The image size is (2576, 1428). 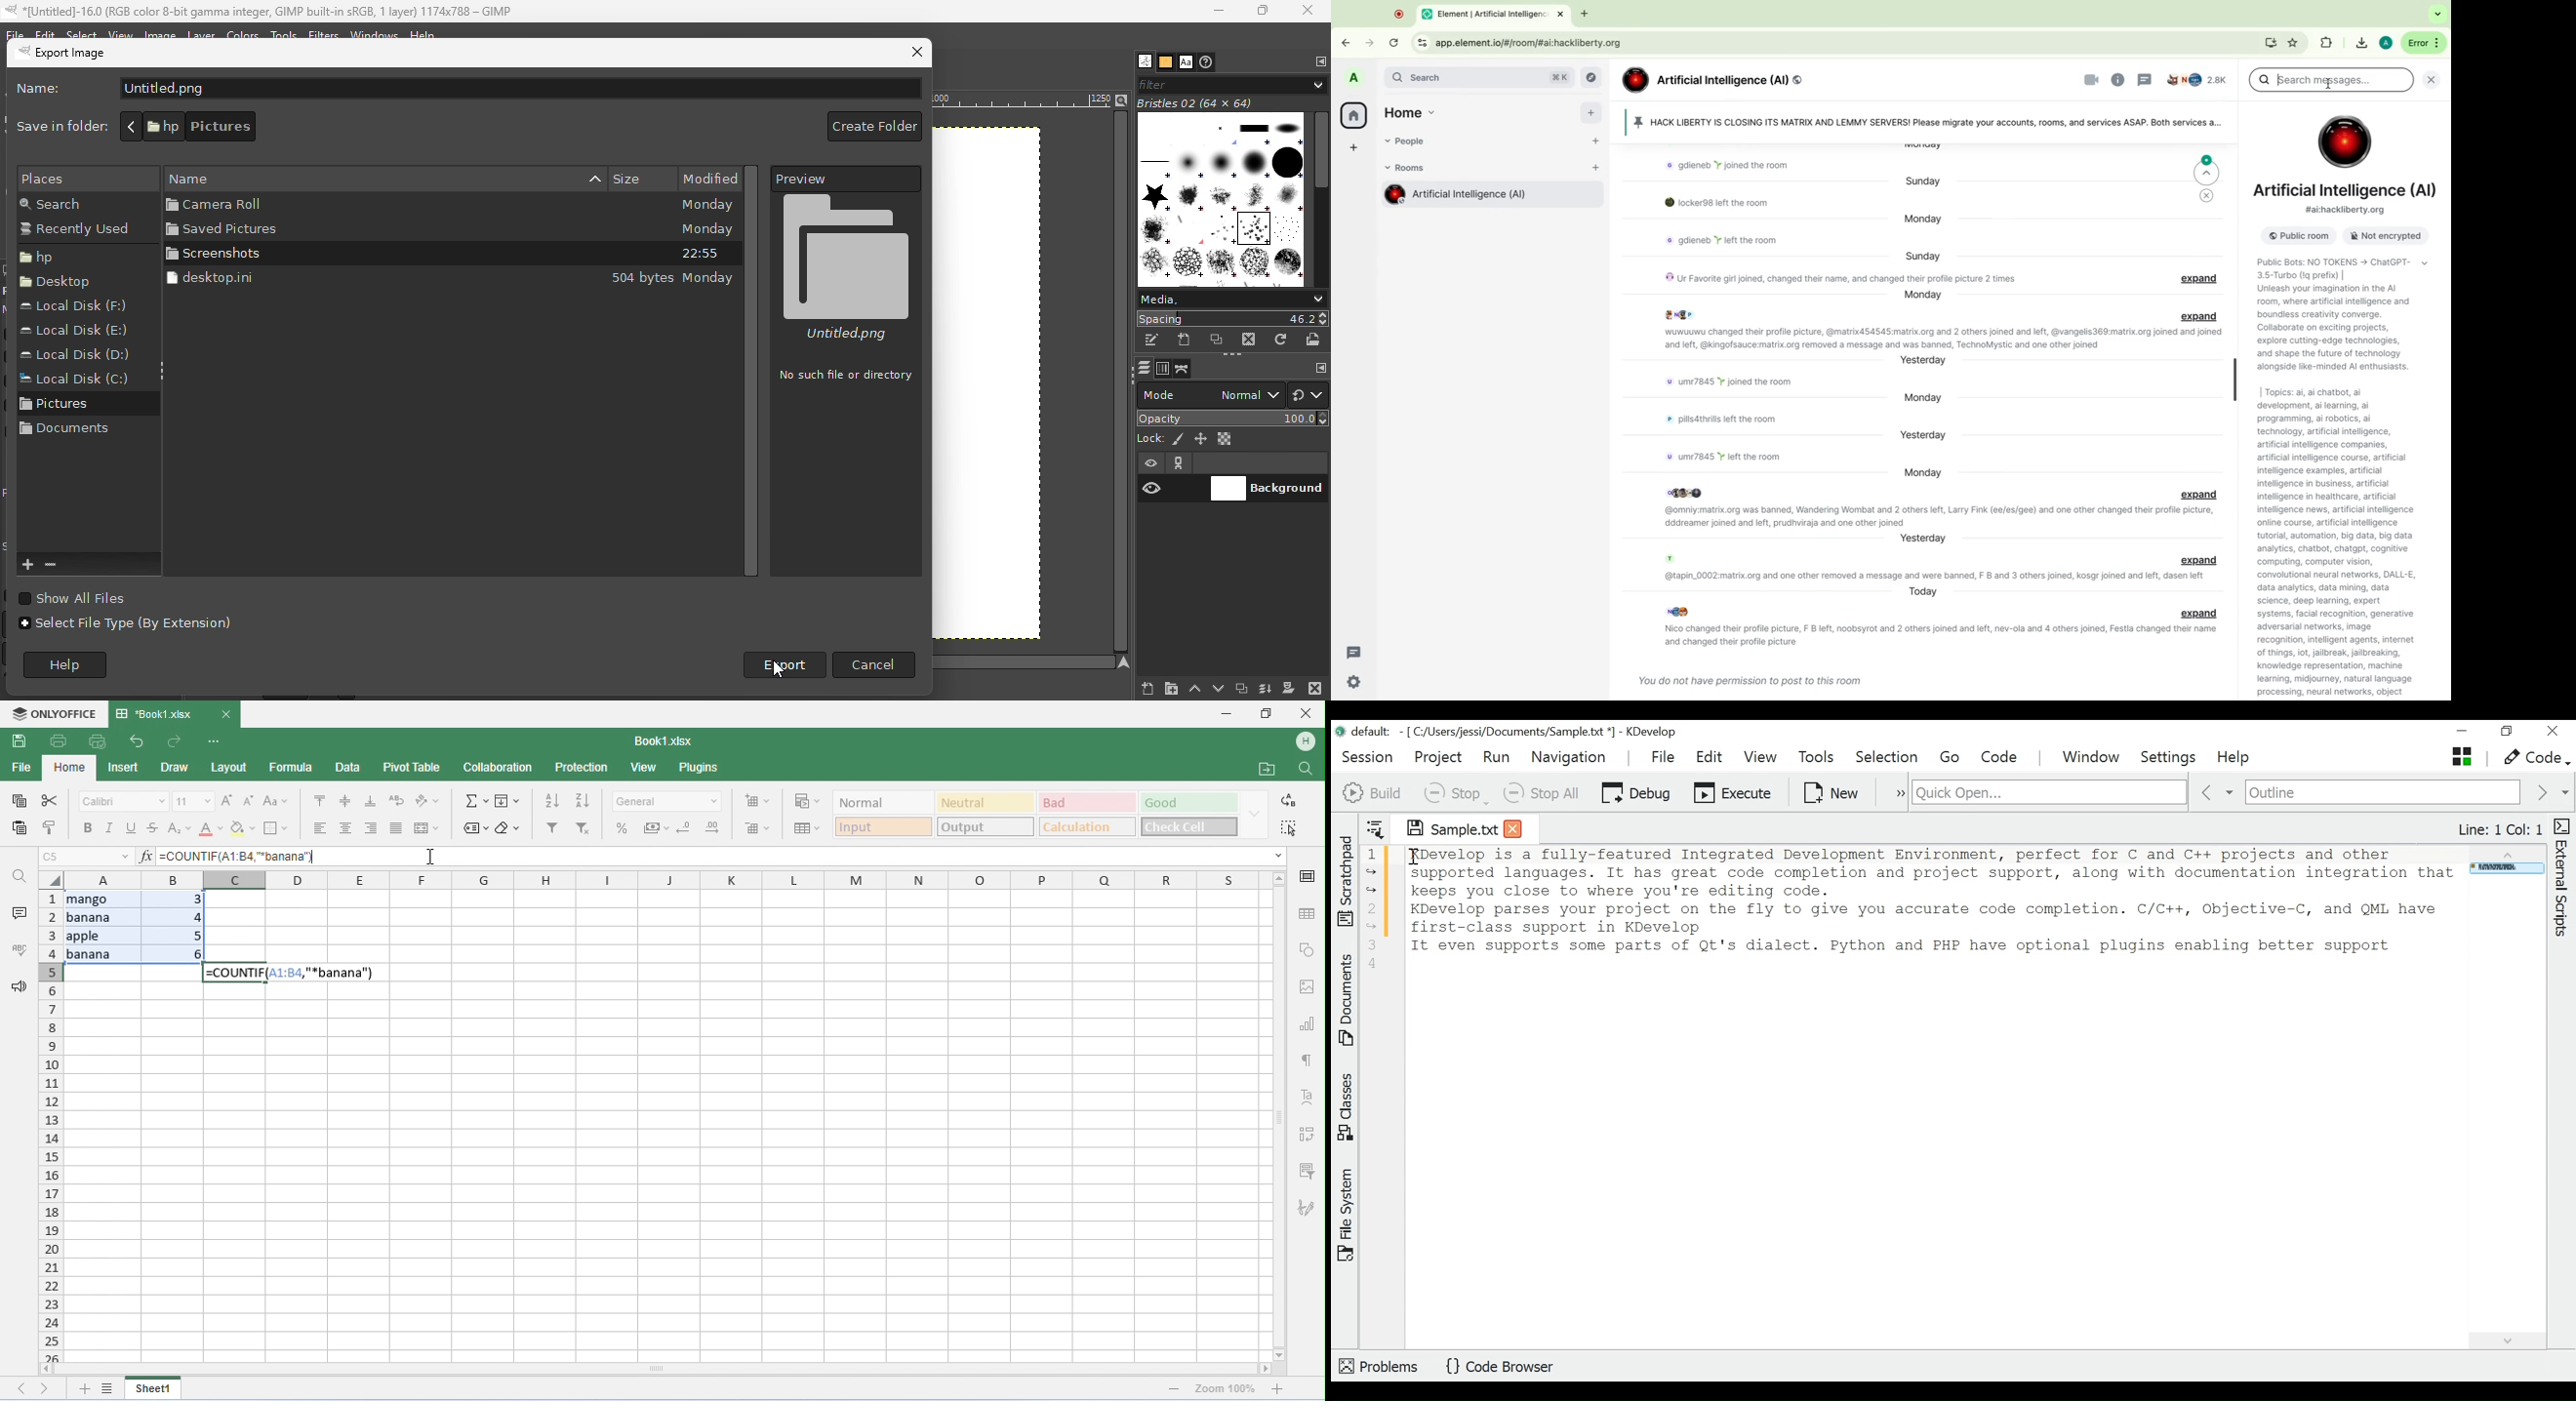 What do you see at coordinates (1086, 801) in the screenshot?
I see `bad` at bounding box center [1086, 801].